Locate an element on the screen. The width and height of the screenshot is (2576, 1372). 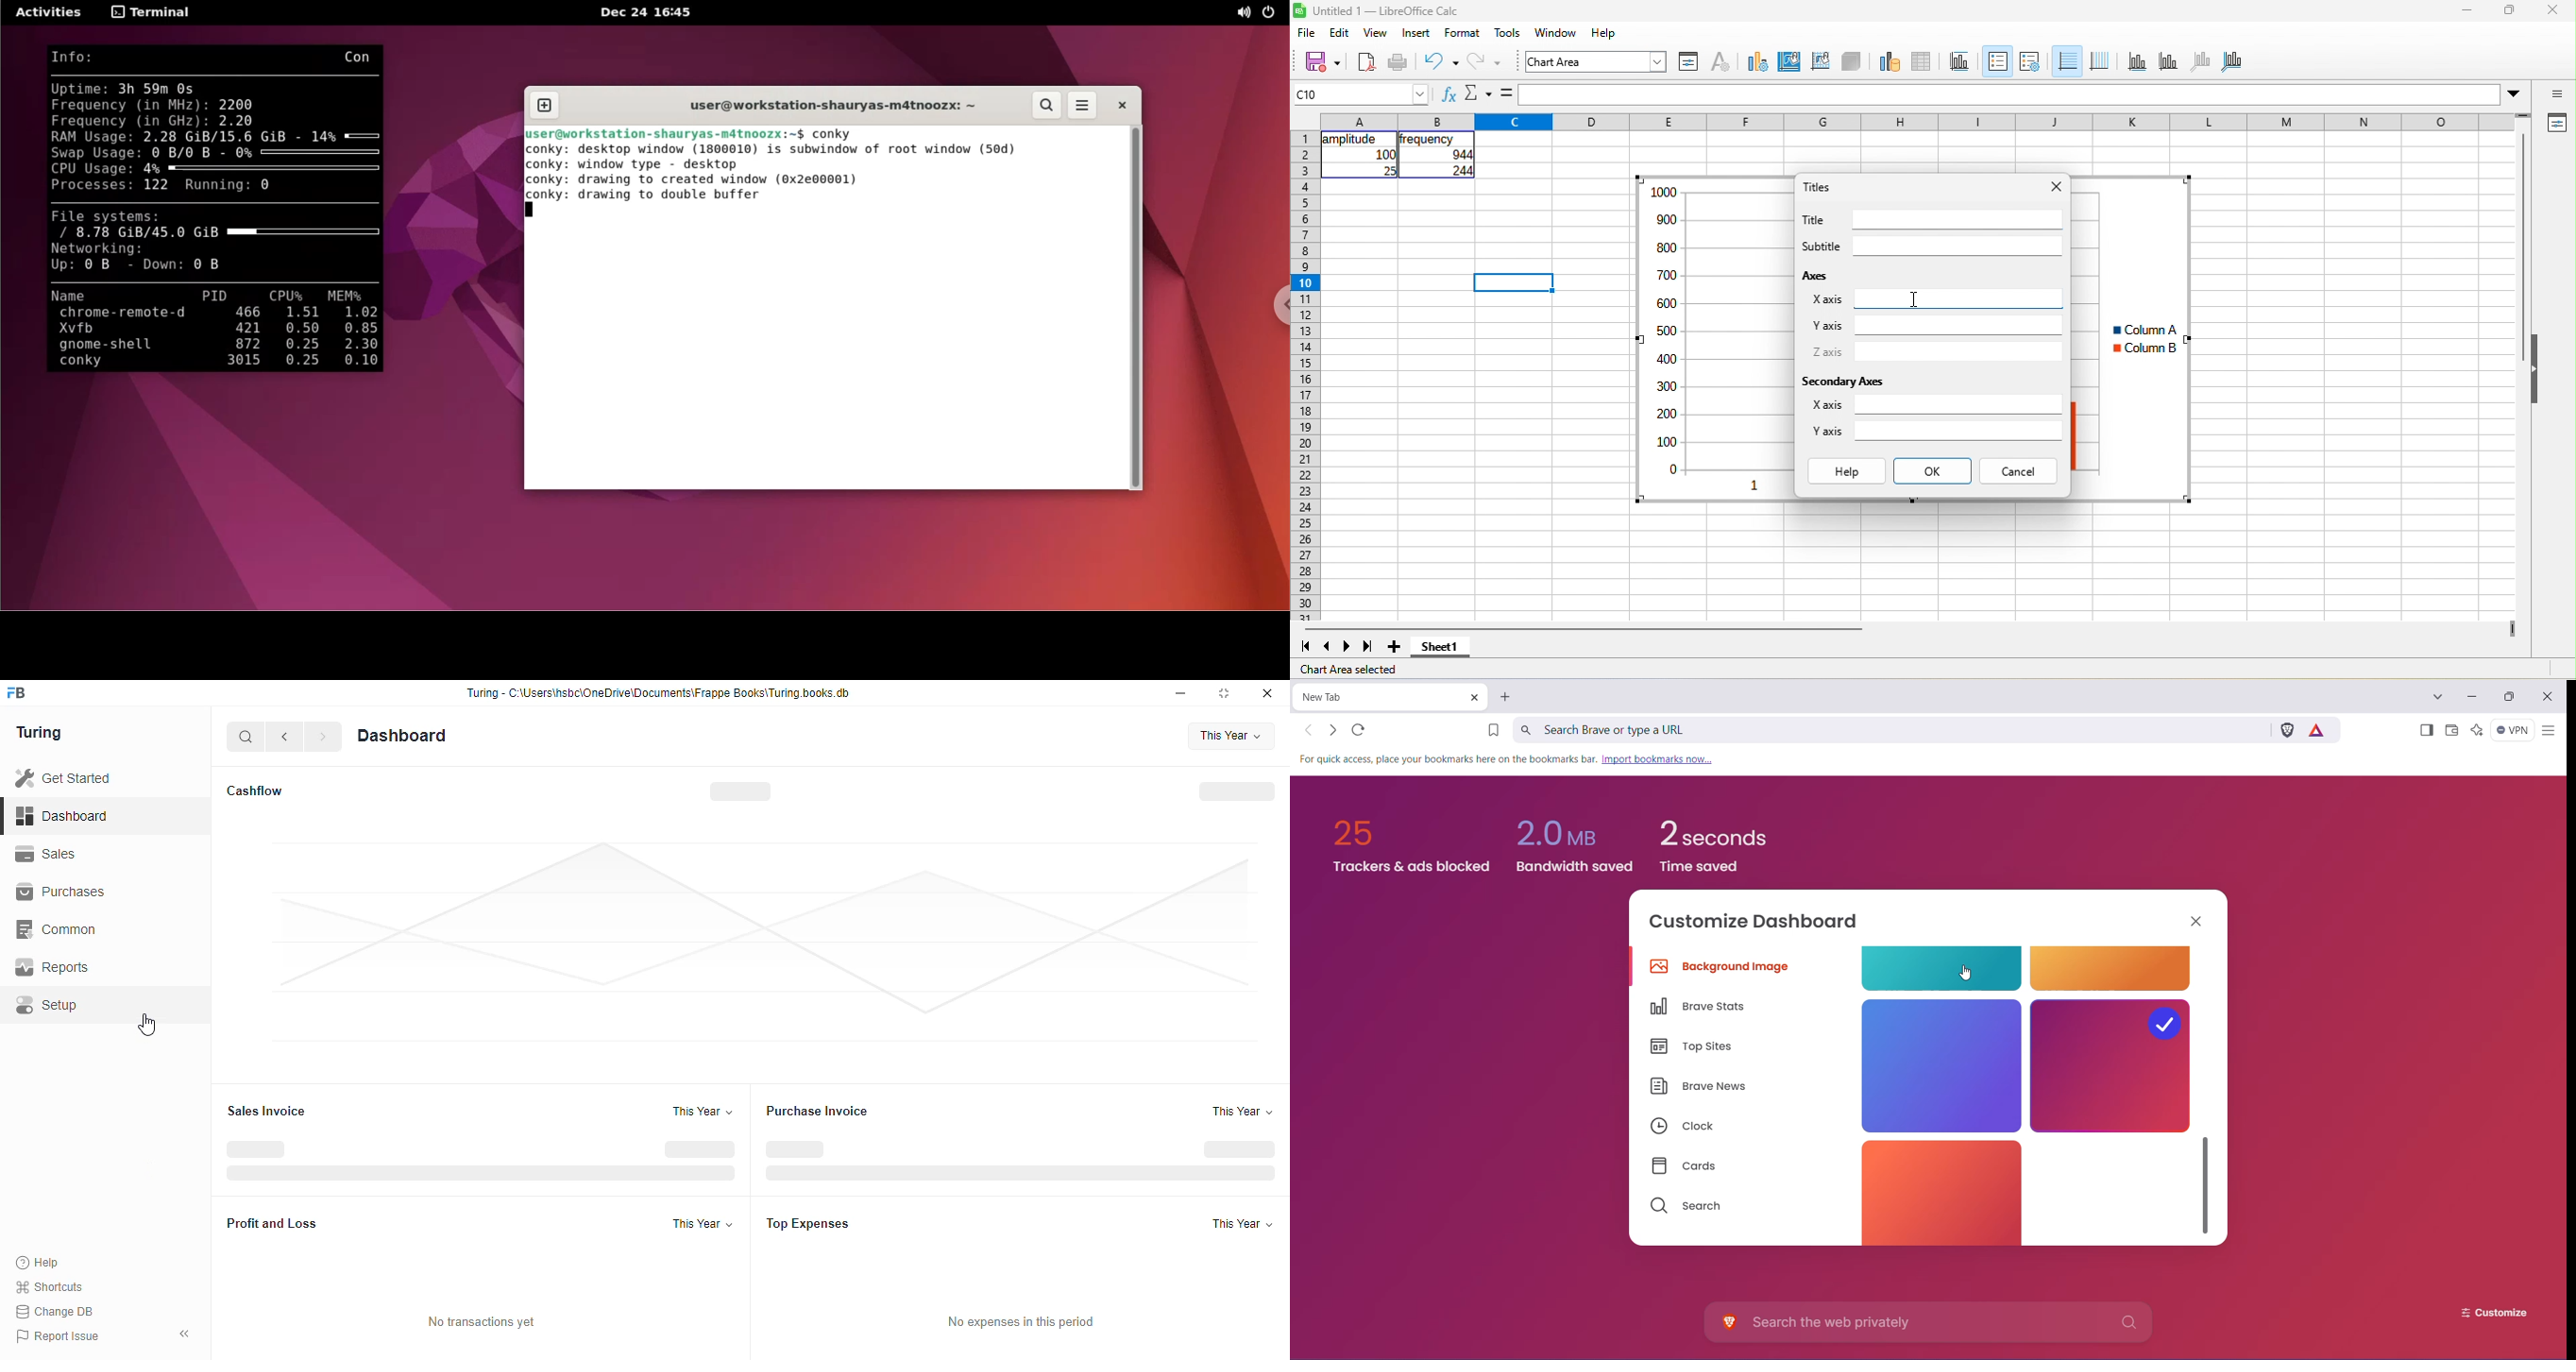
common is located at coordinates (58, 929).